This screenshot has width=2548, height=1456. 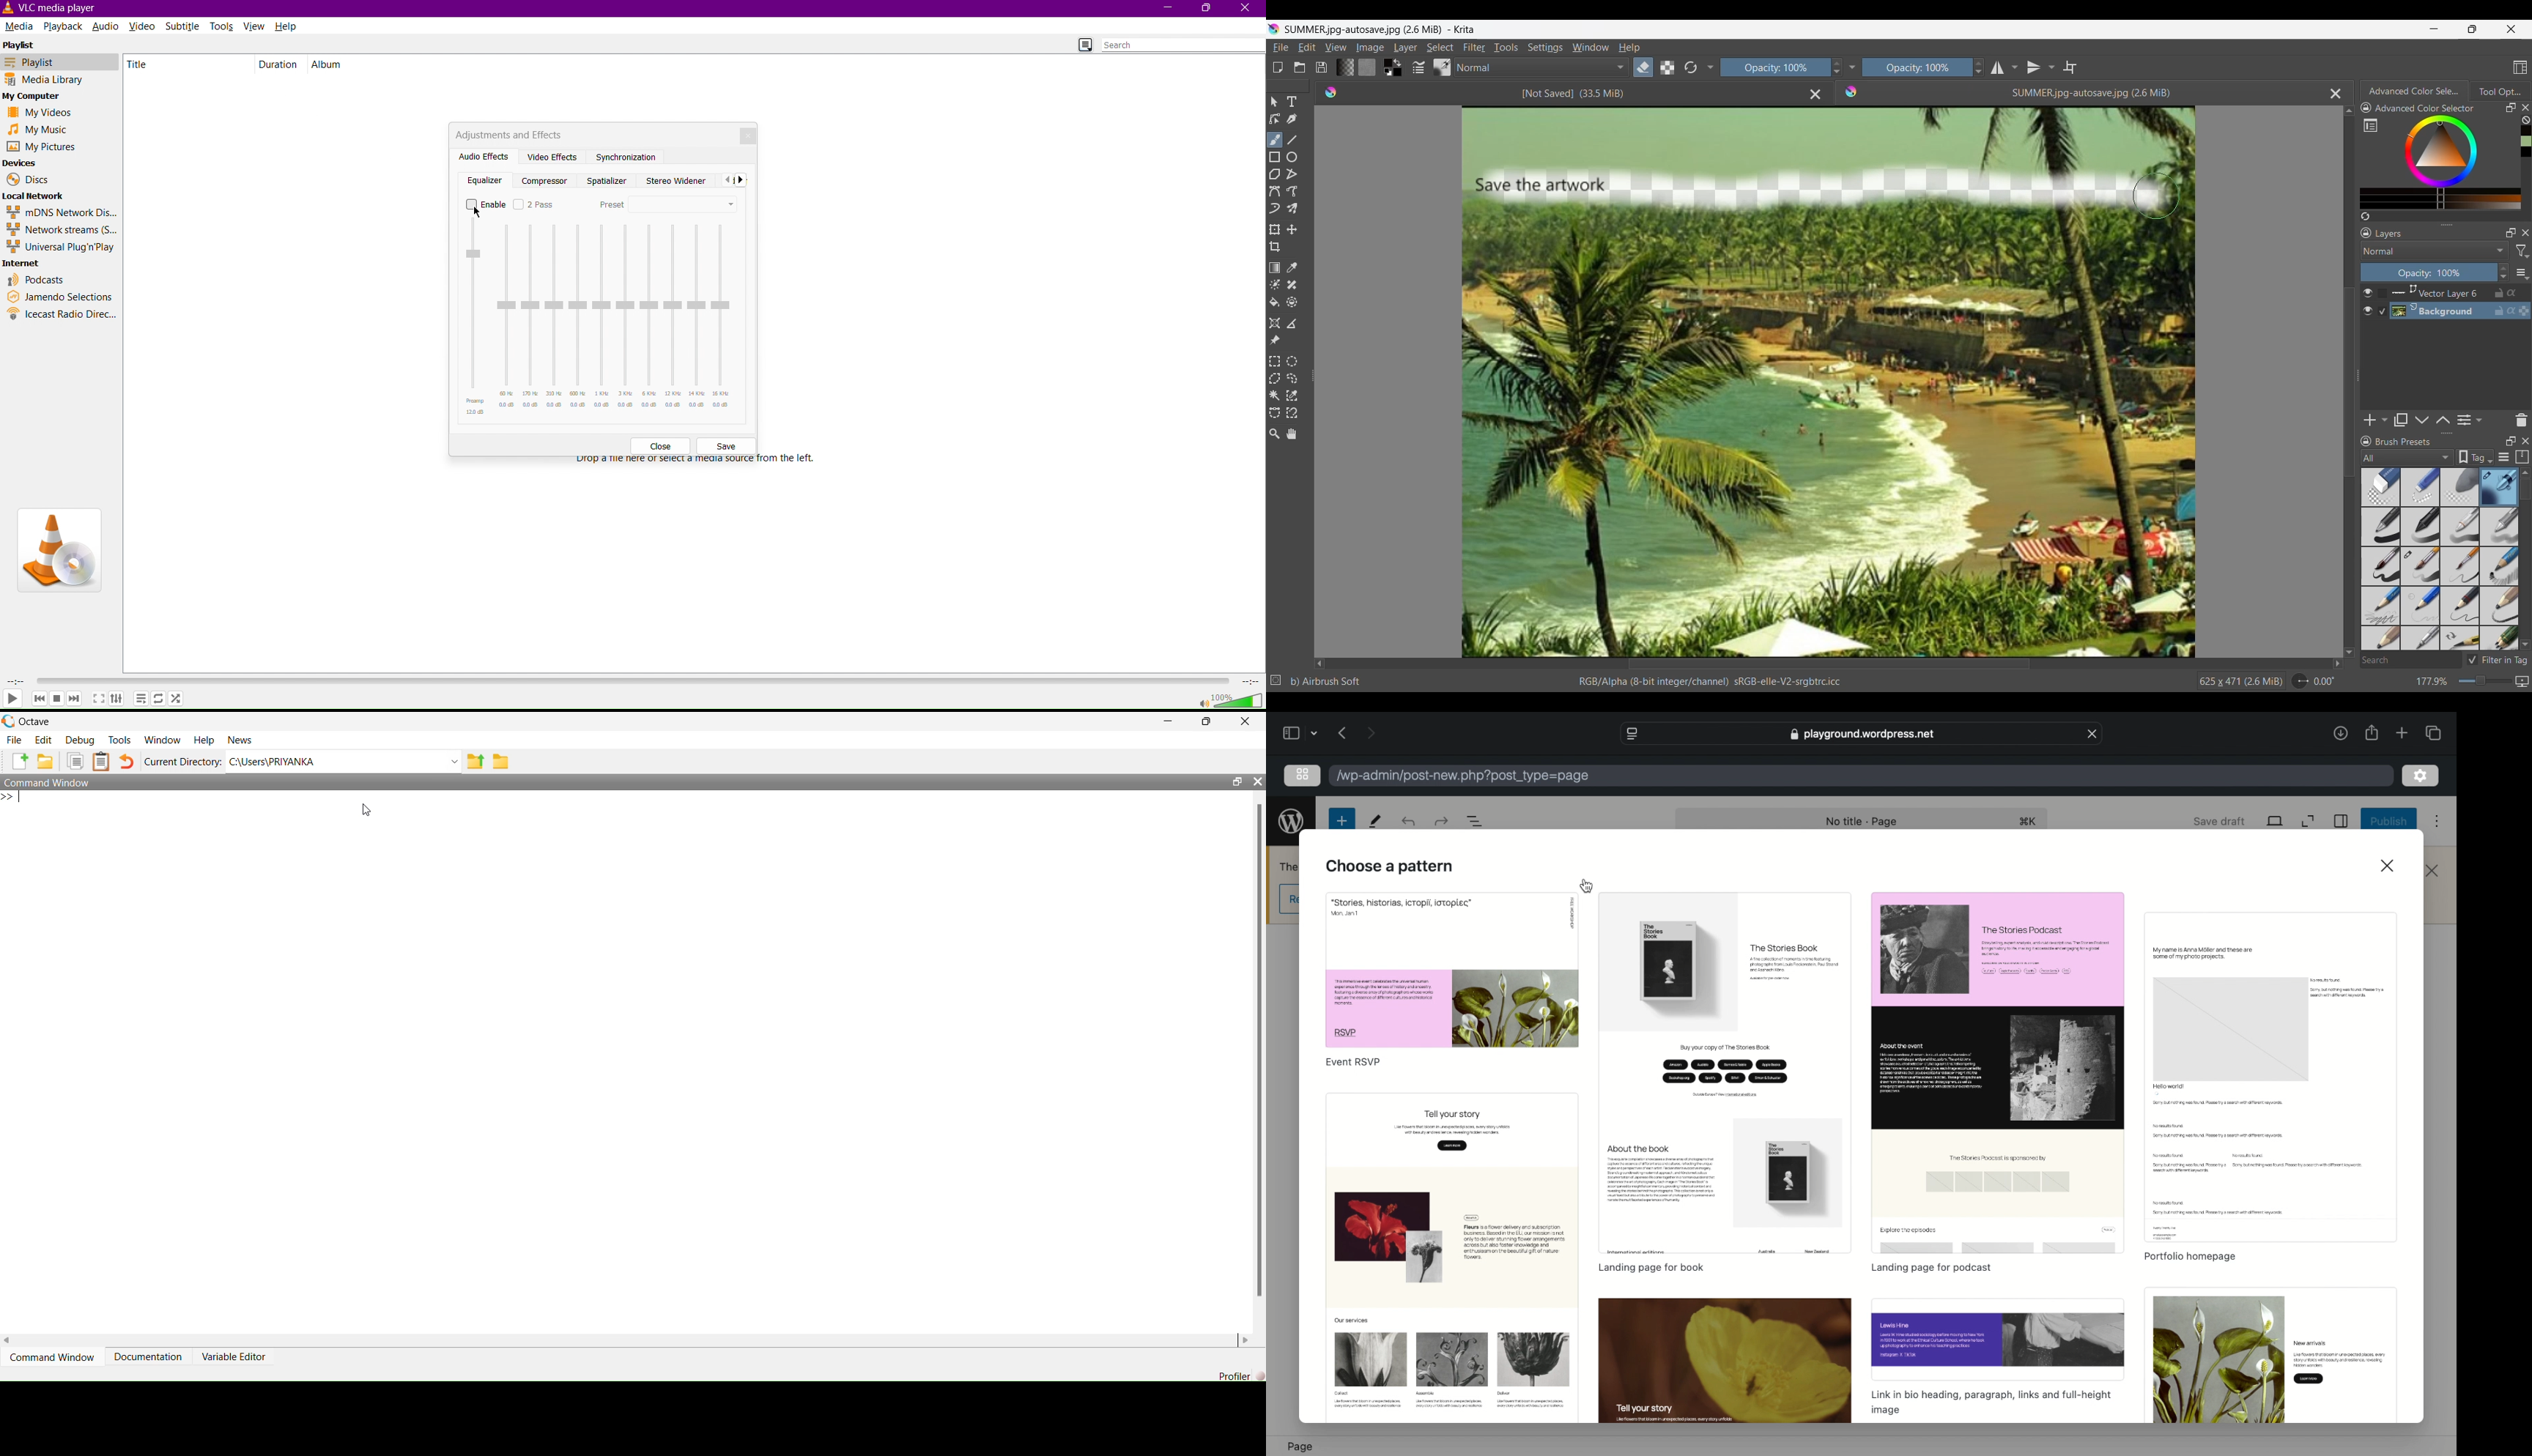 I want to click on Type tool, so click(x=1292, y=102).